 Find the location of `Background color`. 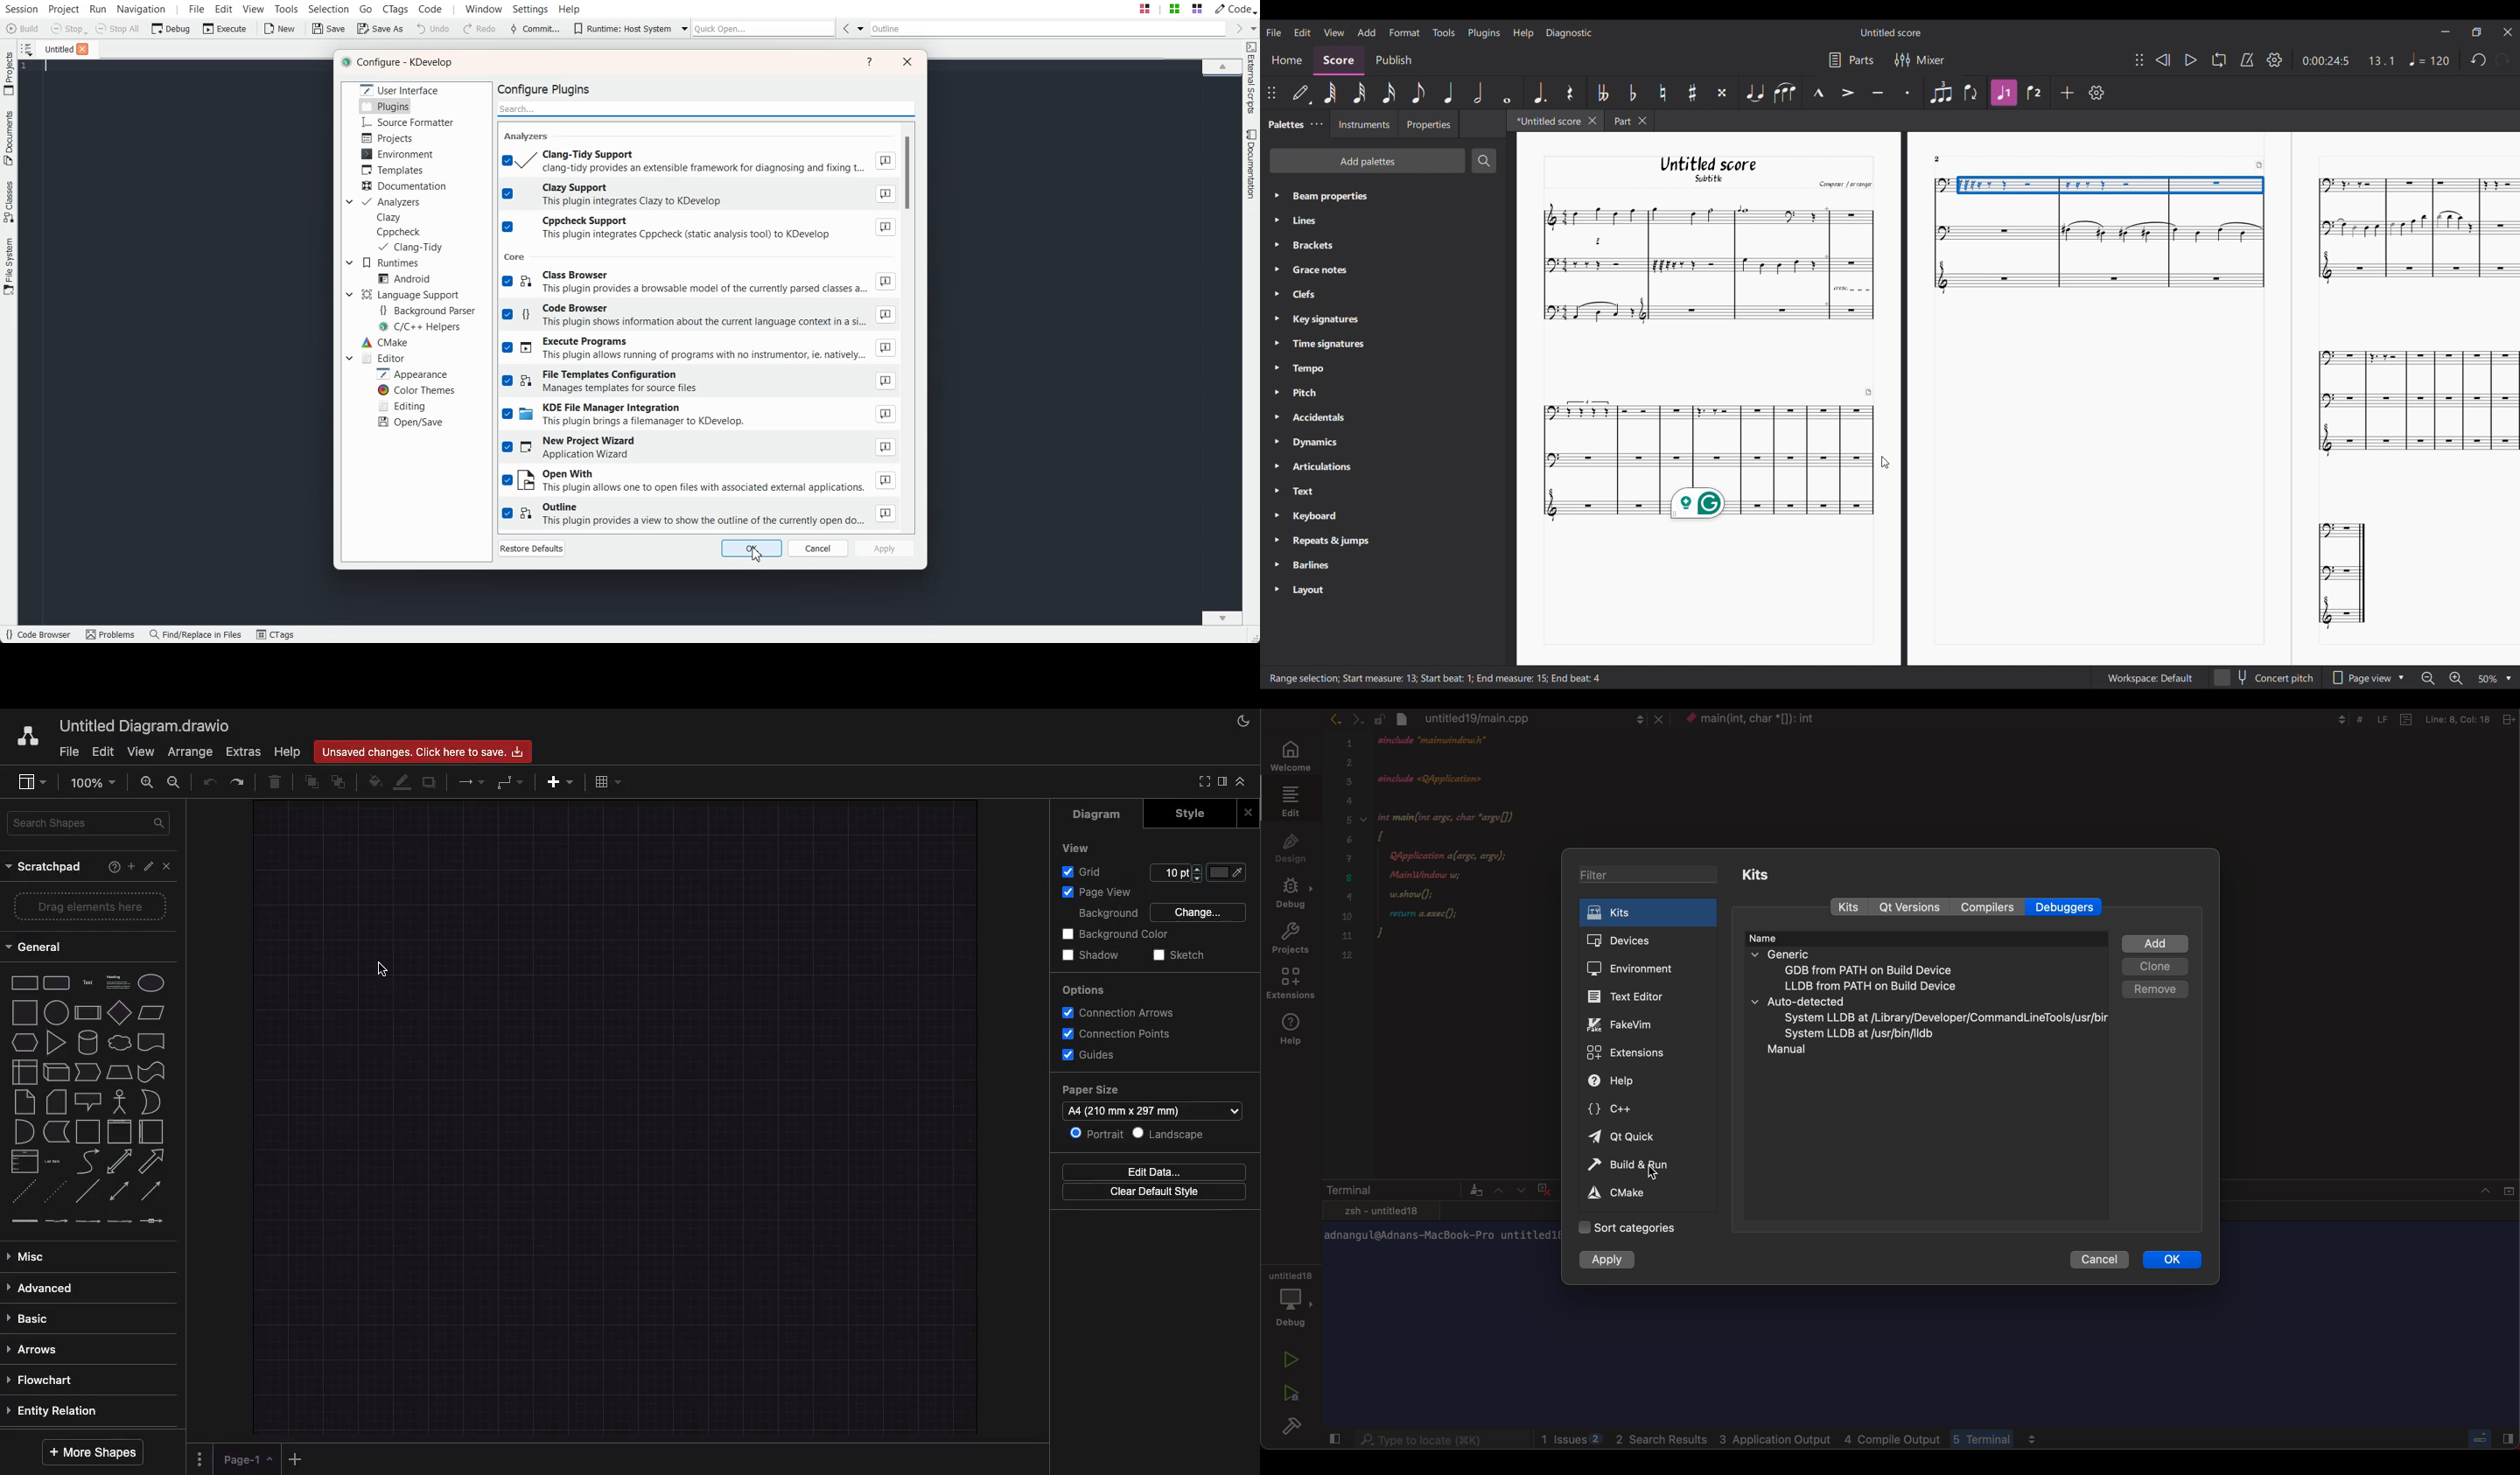

Background color is located at coordinates (1120, 935).